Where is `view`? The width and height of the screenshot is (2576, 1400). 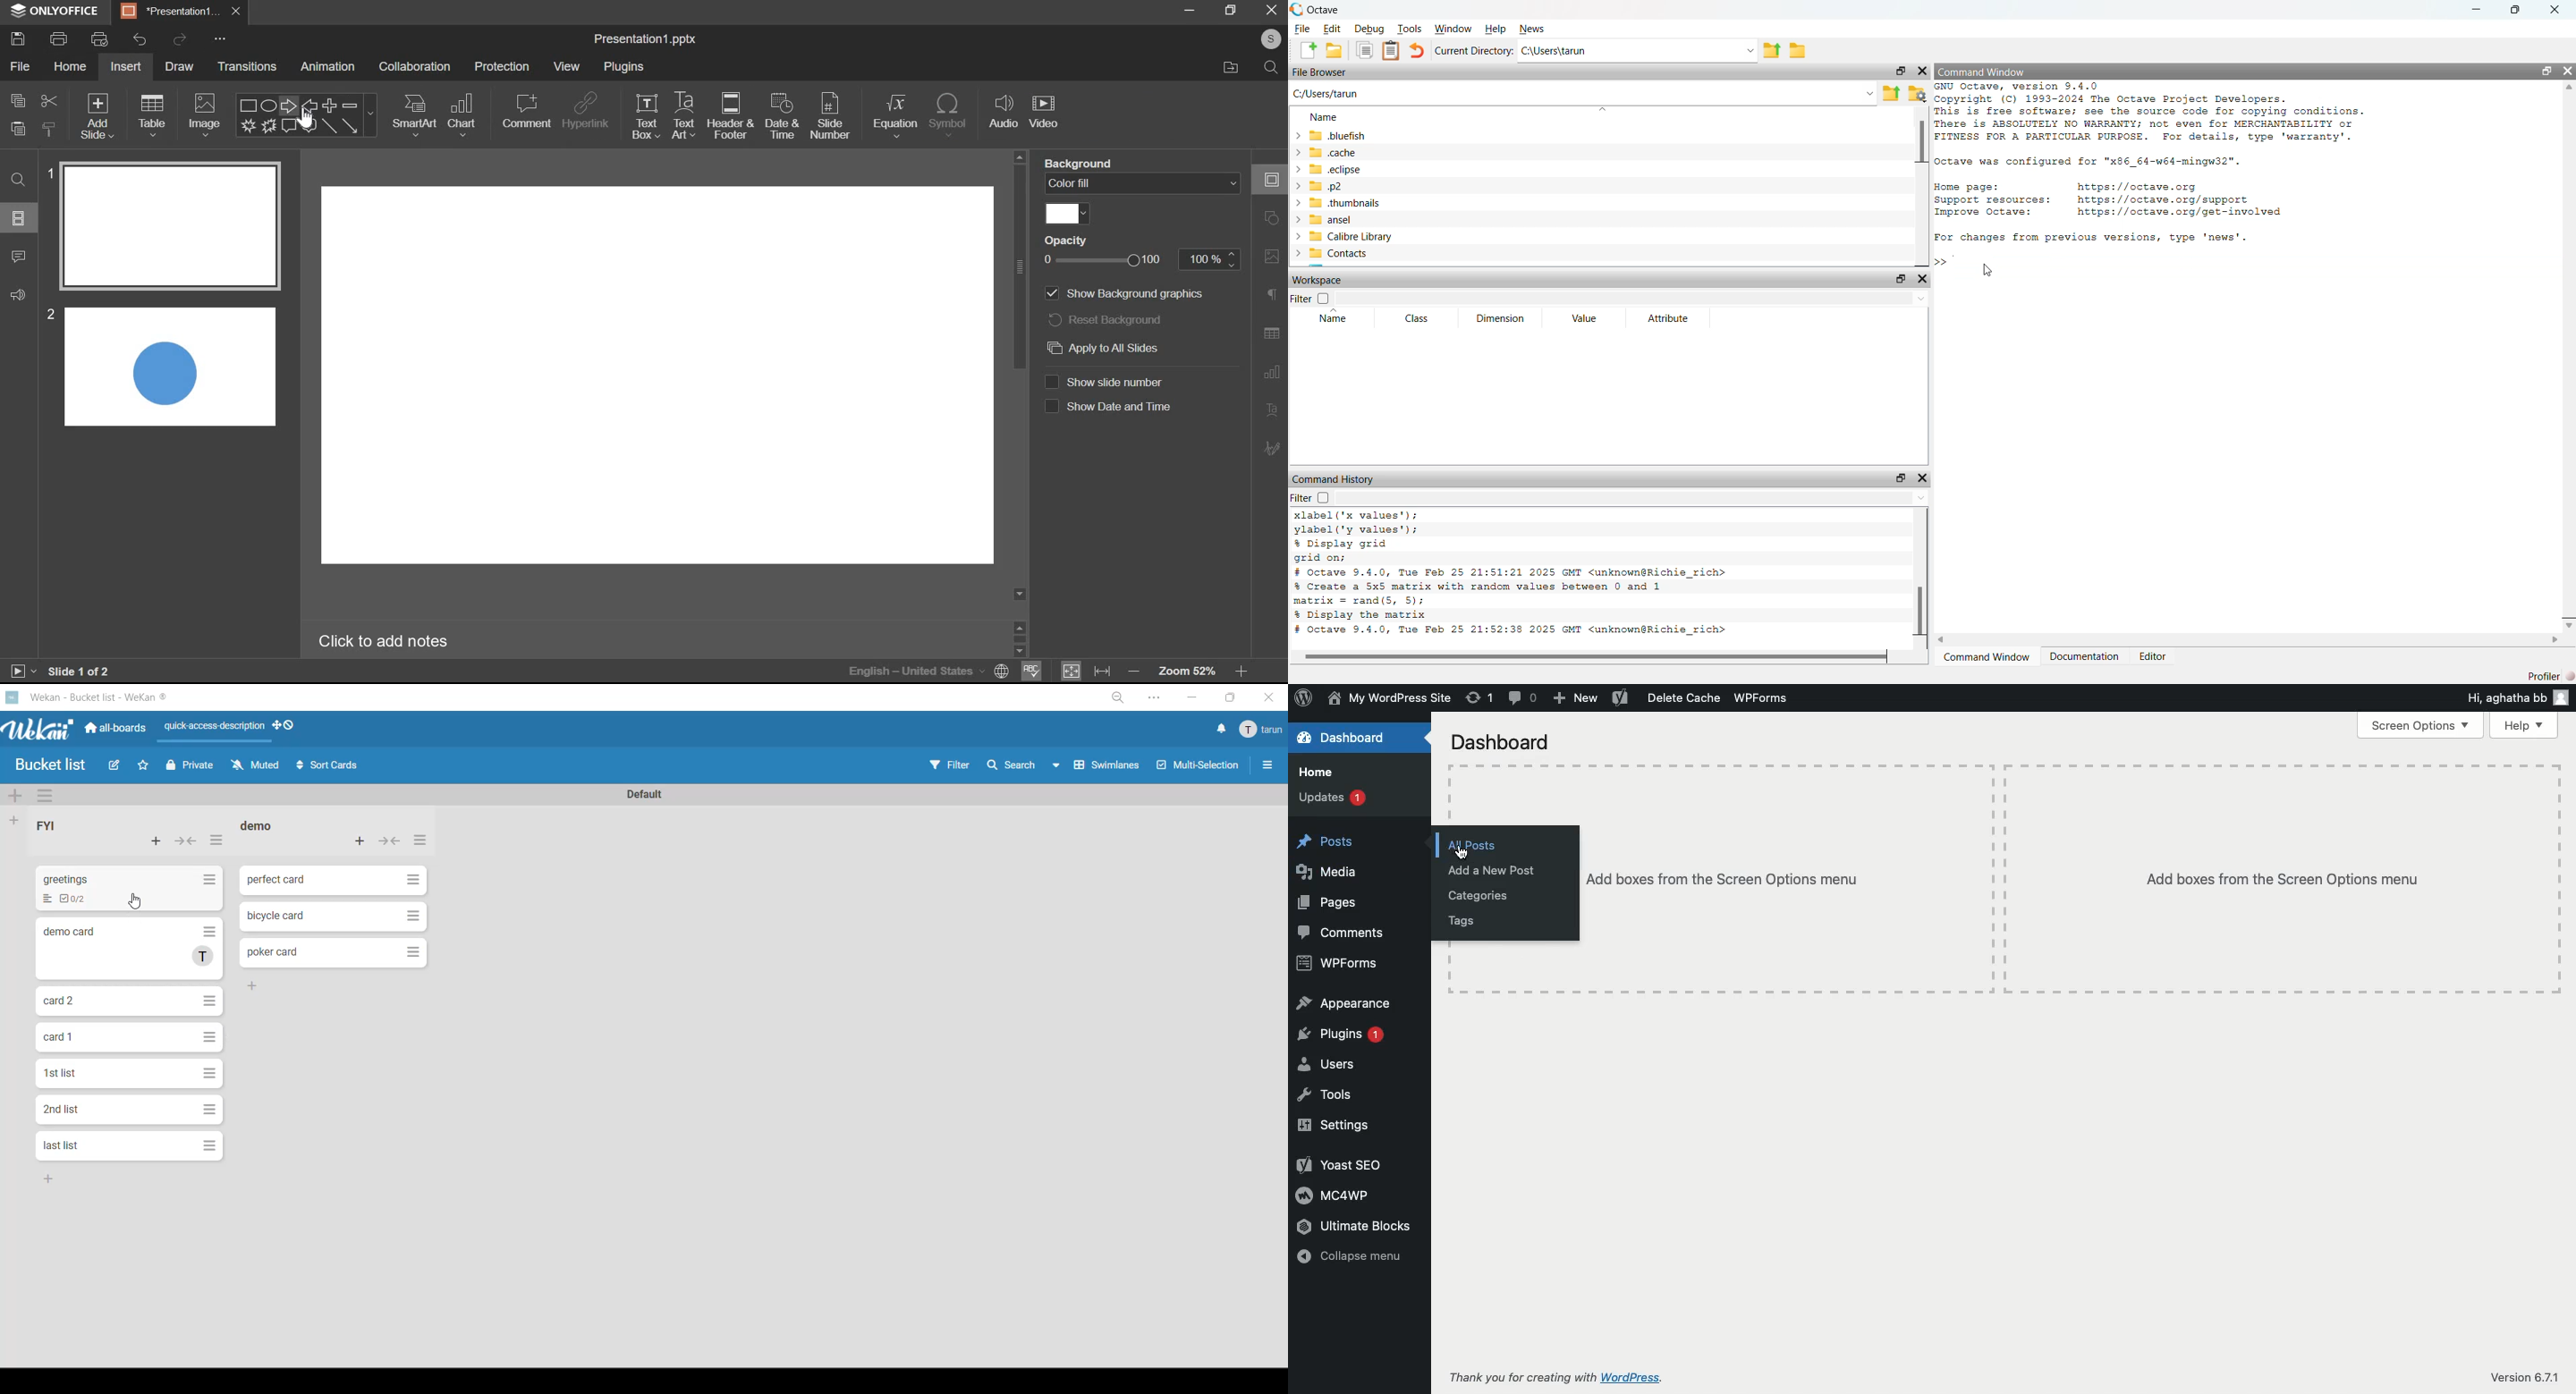
view is located at coordinates (567, 67).